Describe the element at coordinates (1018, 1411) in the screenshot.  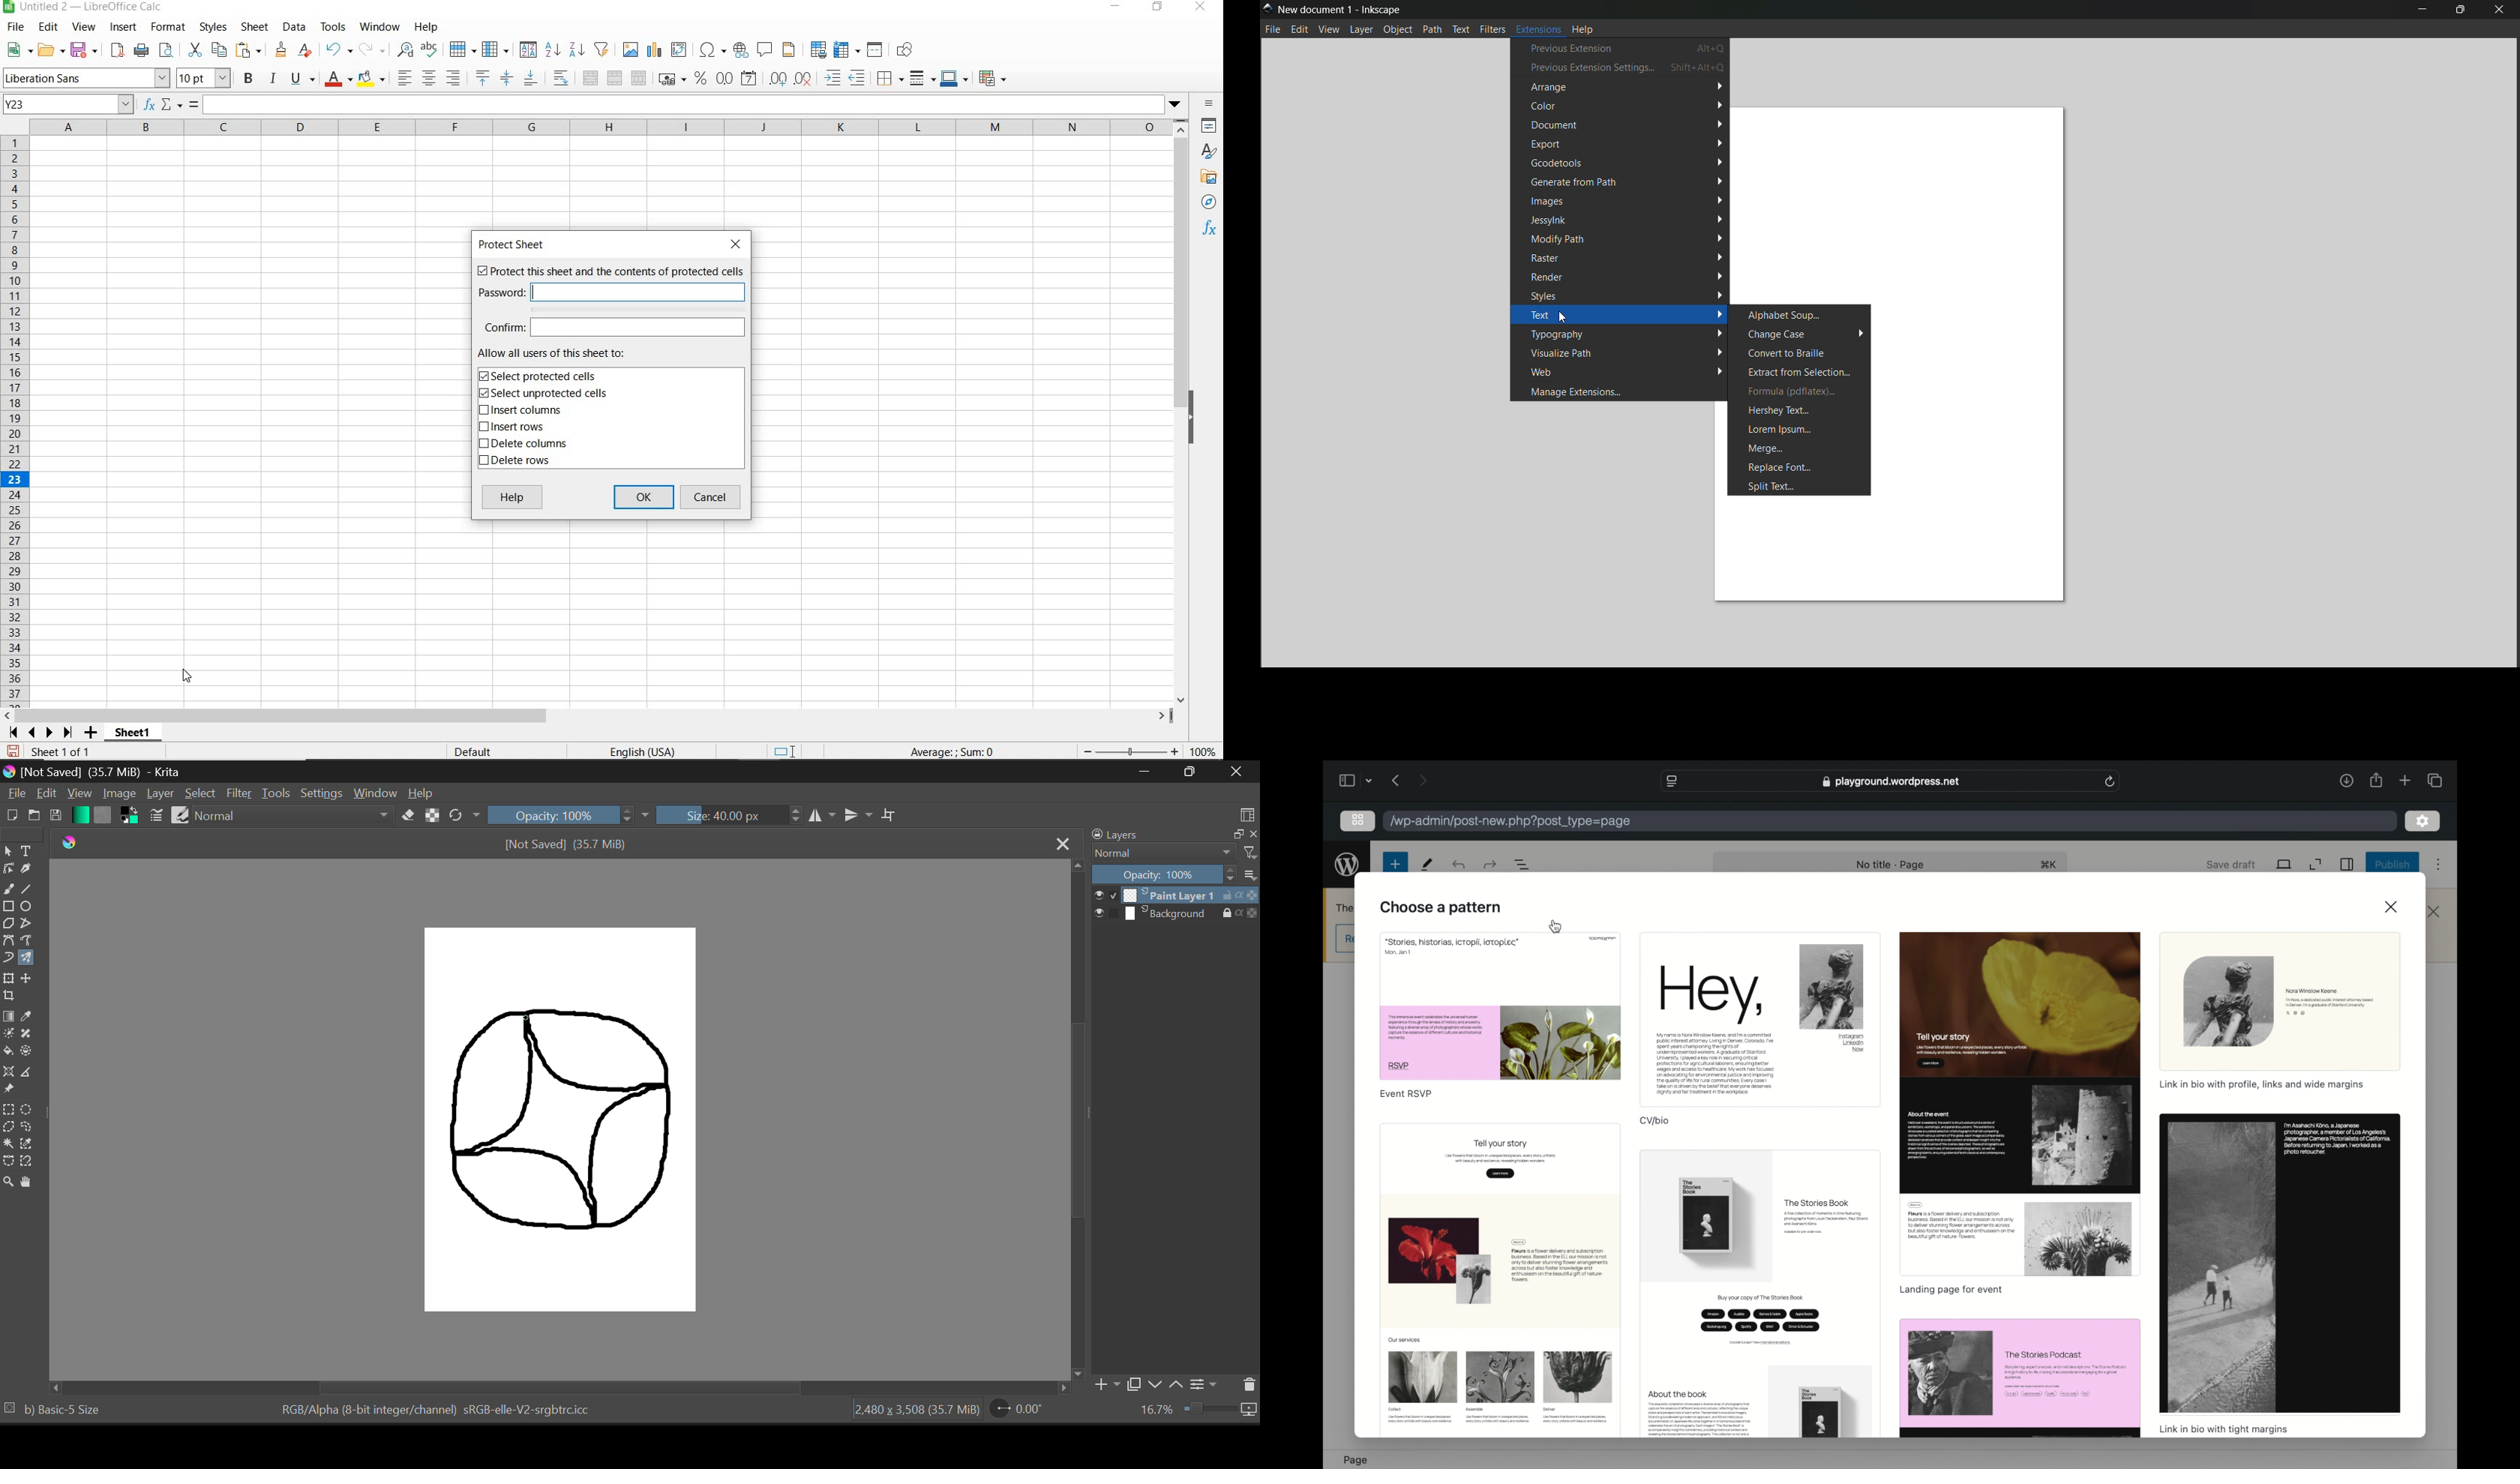
I see `0.00` at that location.